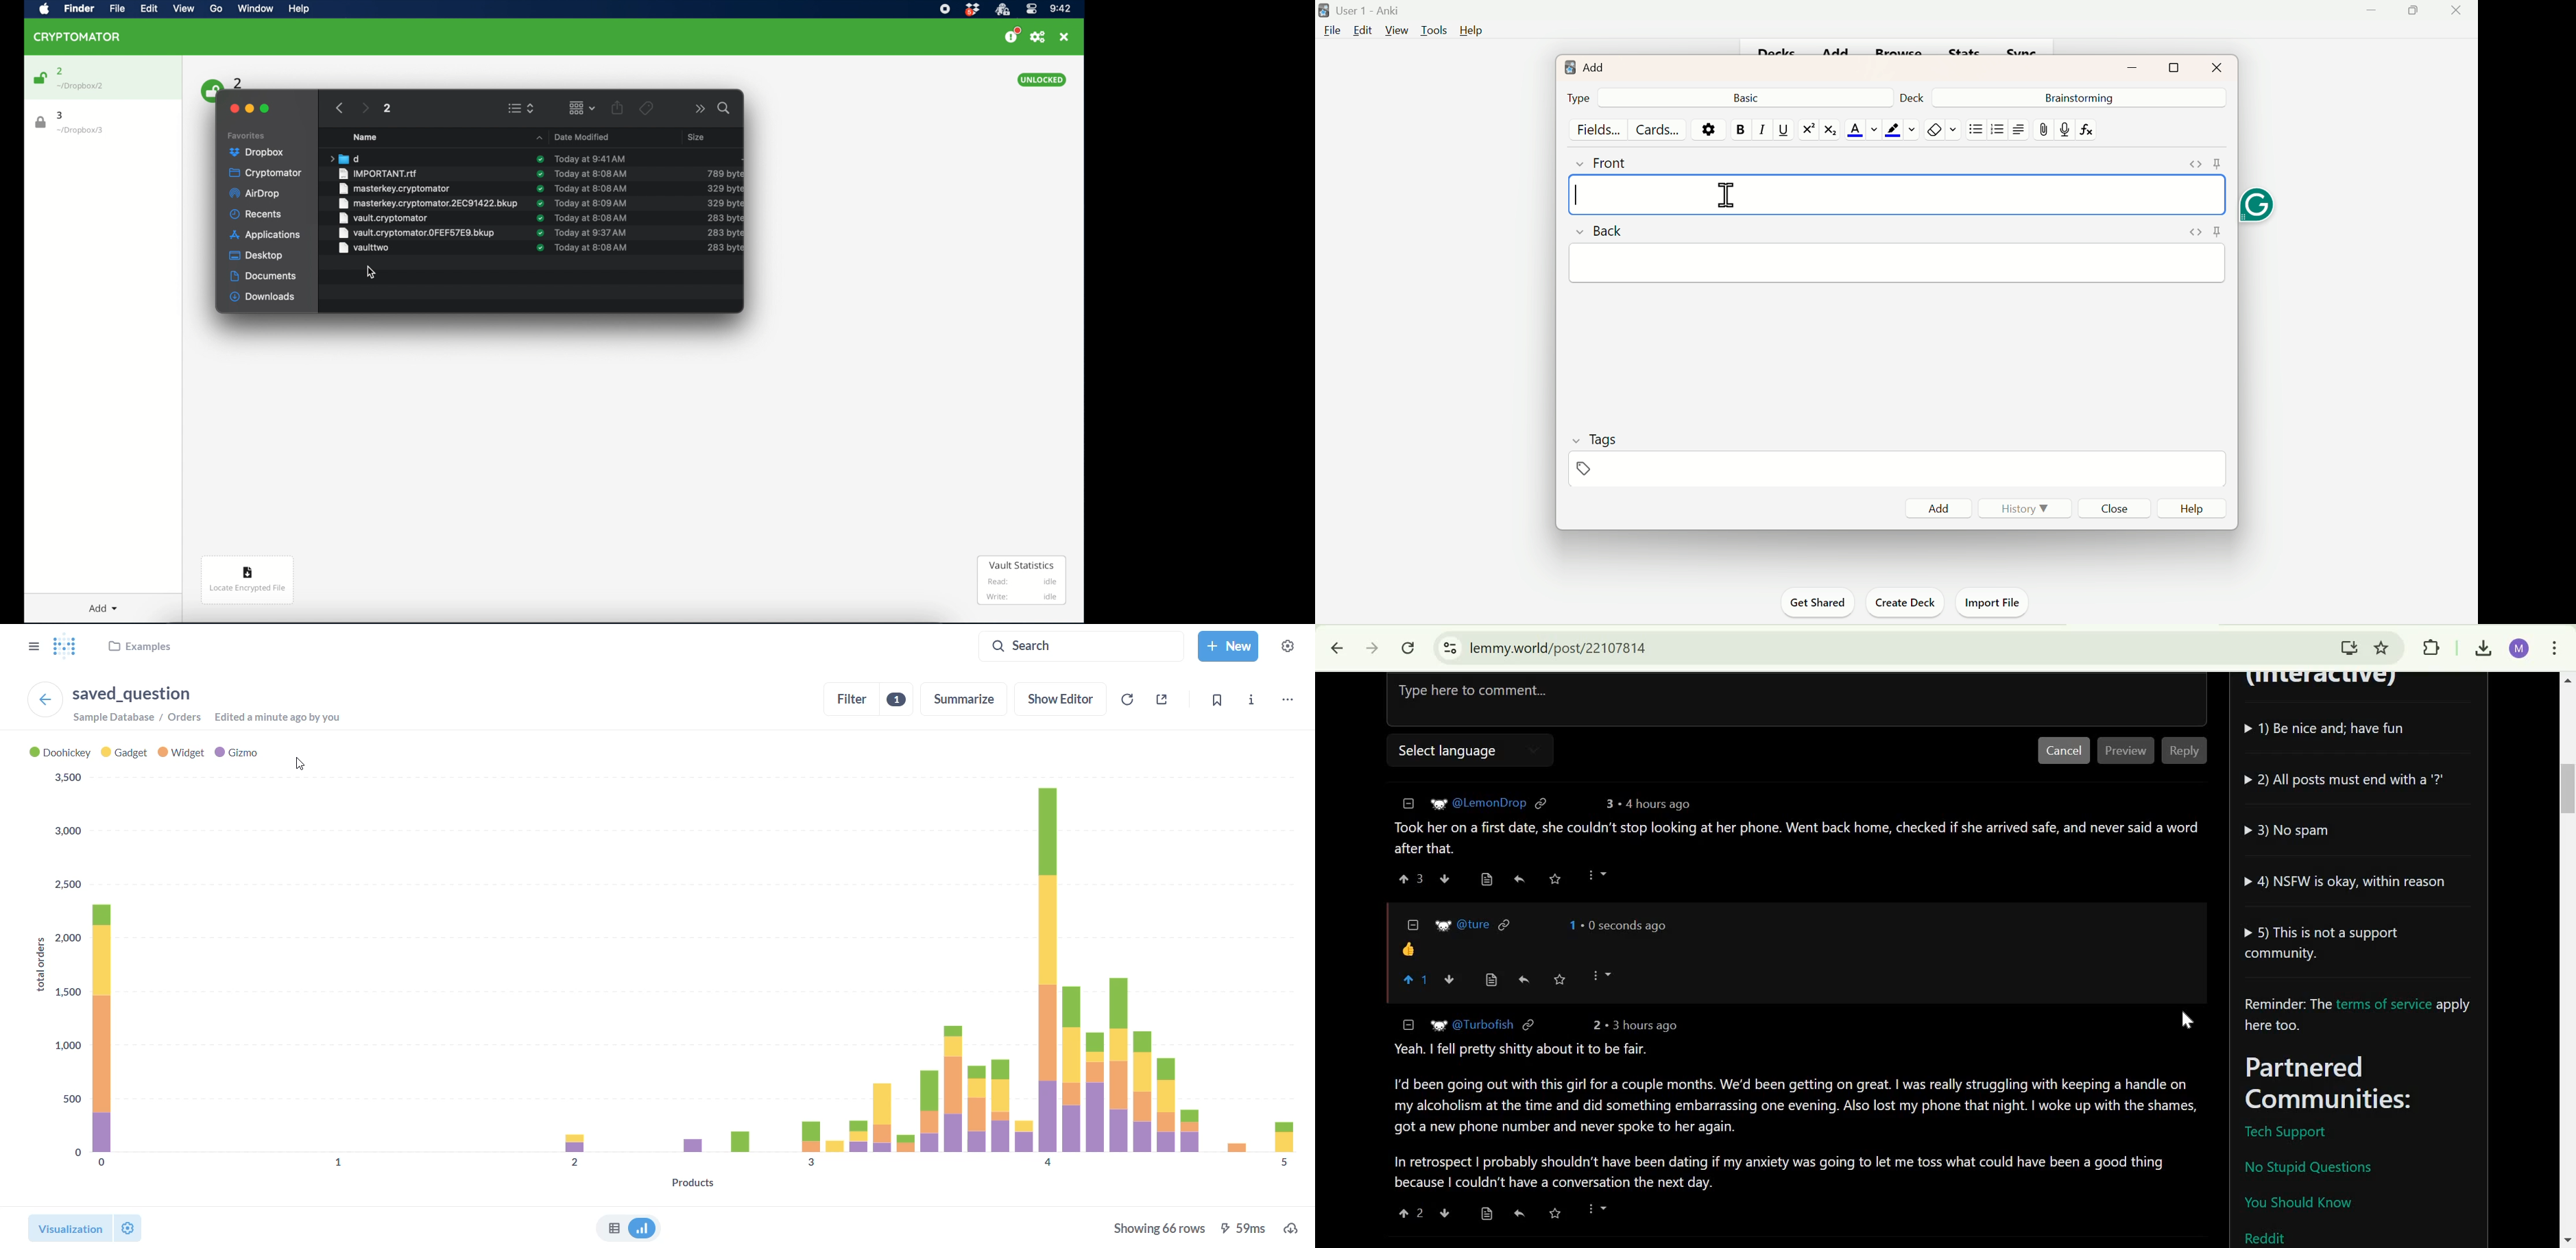 Image resolution: width=2576 pixels, height=1260 pixels. I want to click on Remove Fornatting, so click(1933, 130).